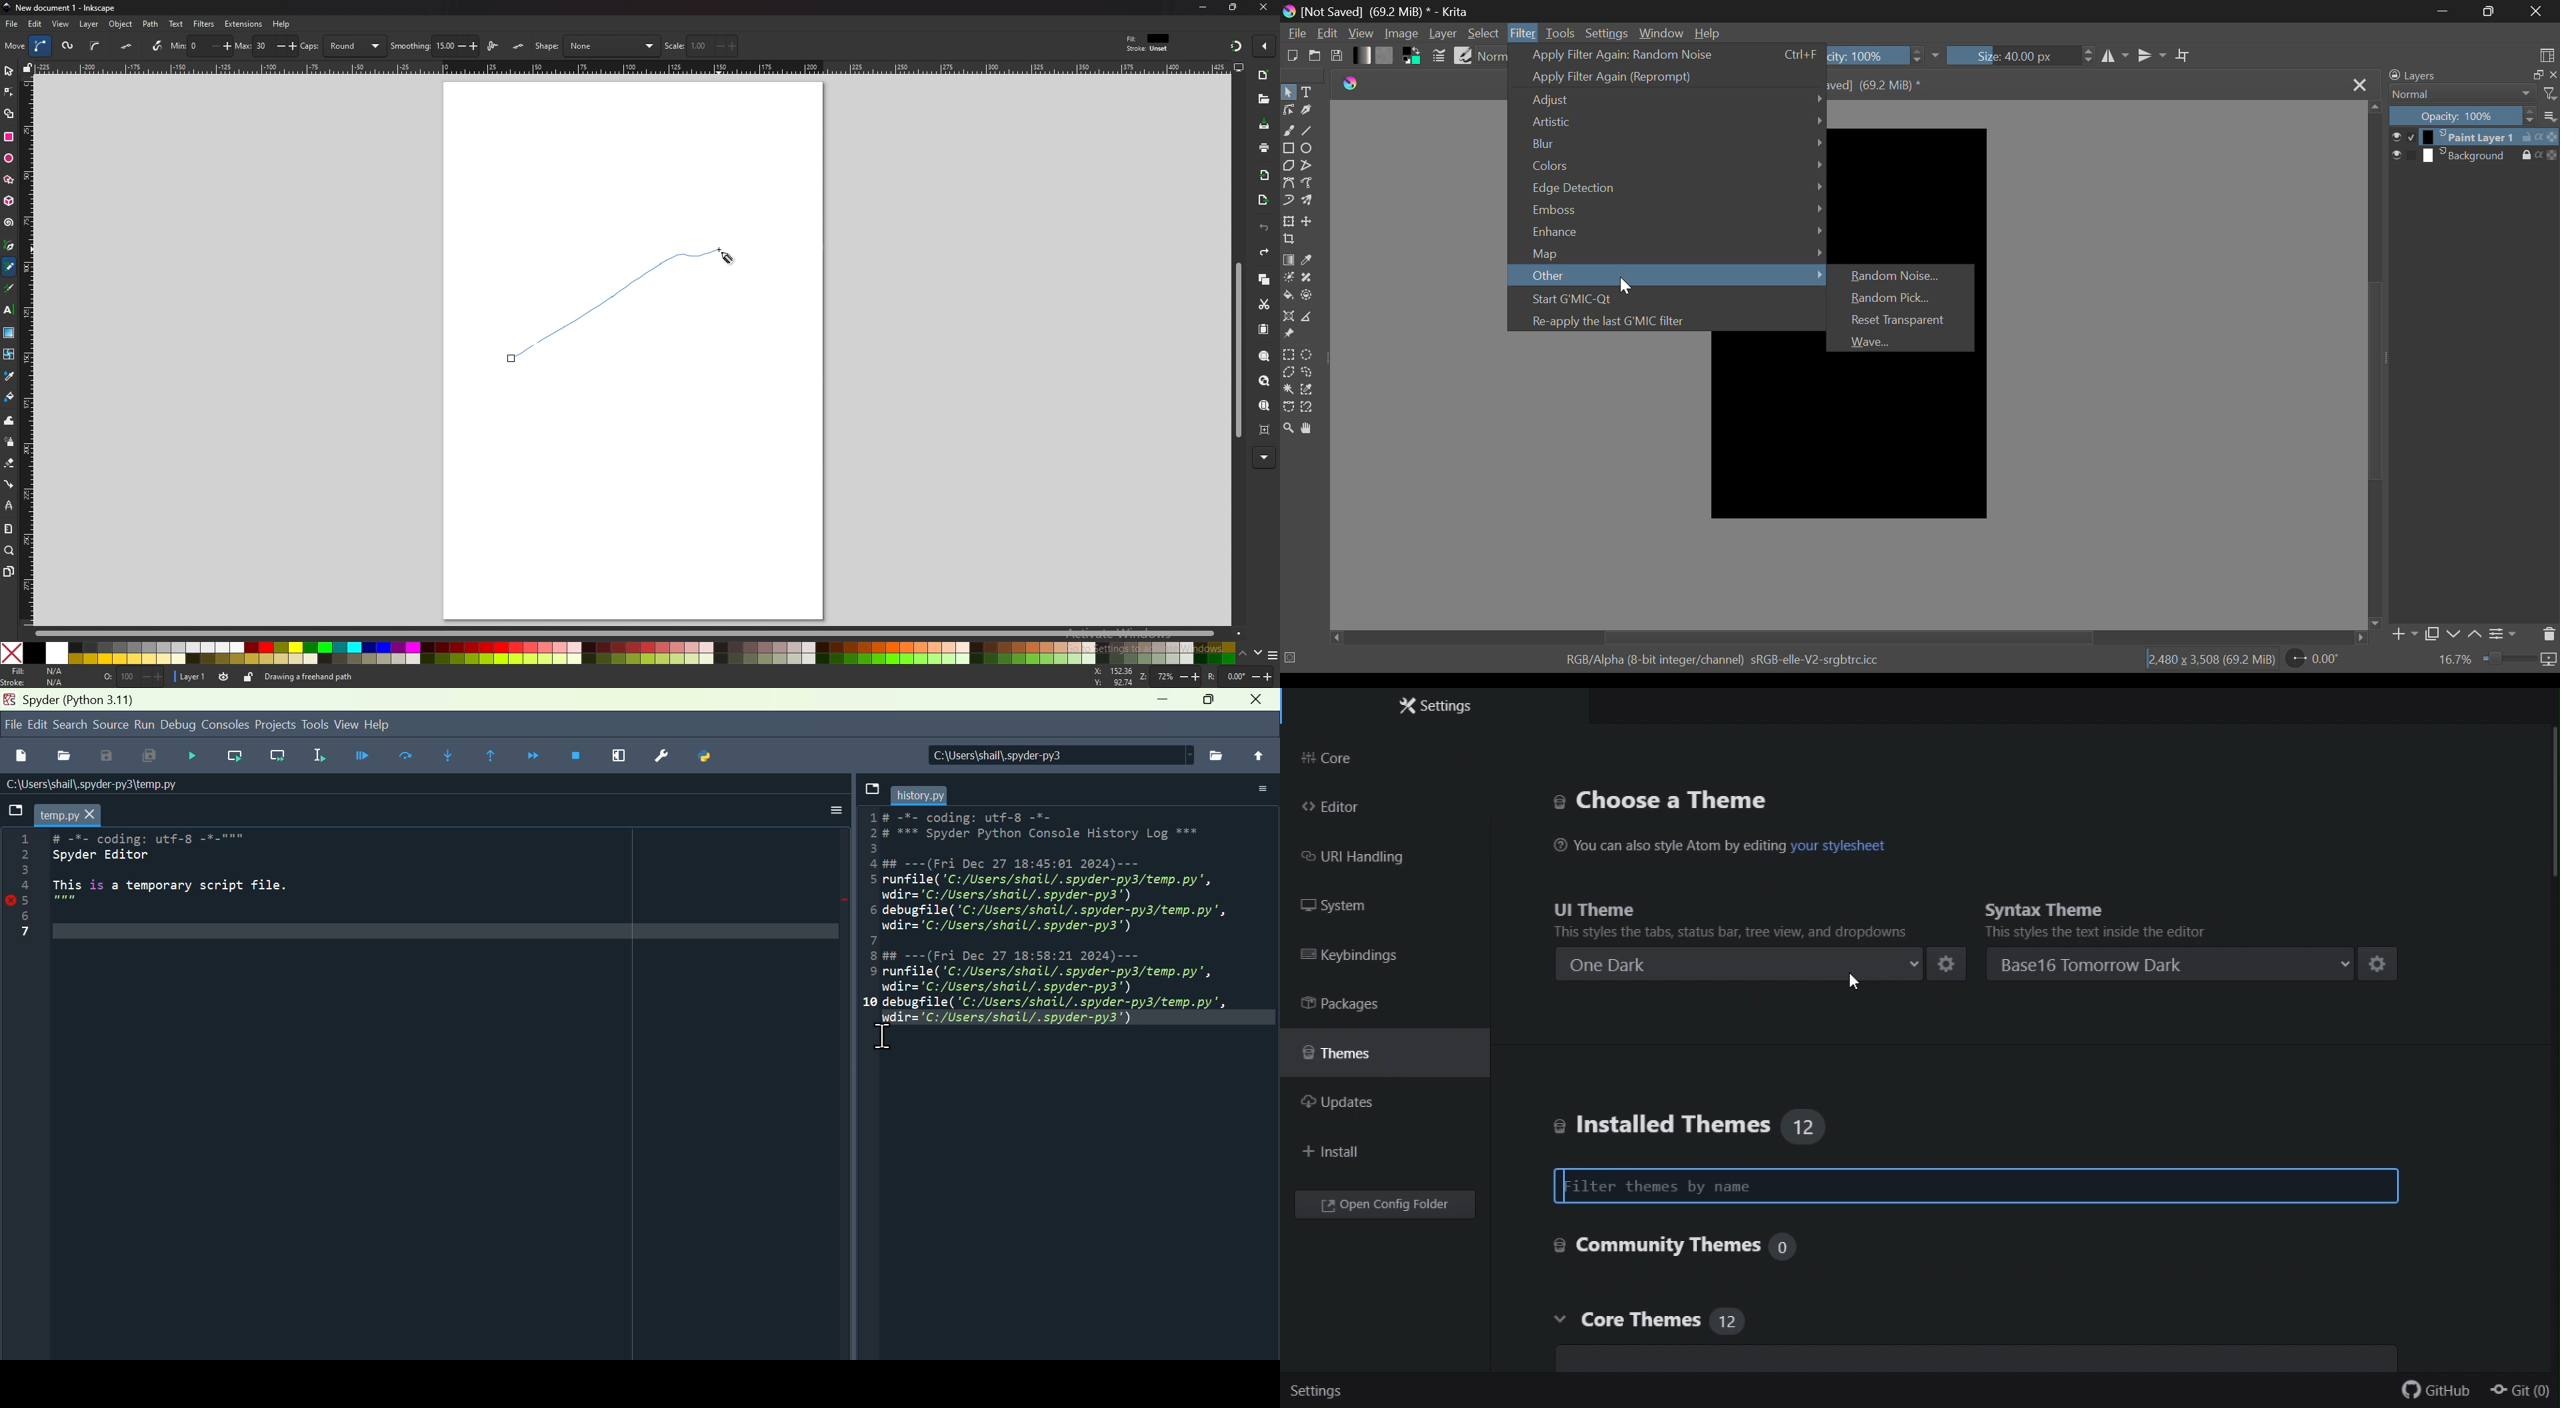 This screenshot has width=2576, height=1428. I want to click on move right, so click(2362, 636).